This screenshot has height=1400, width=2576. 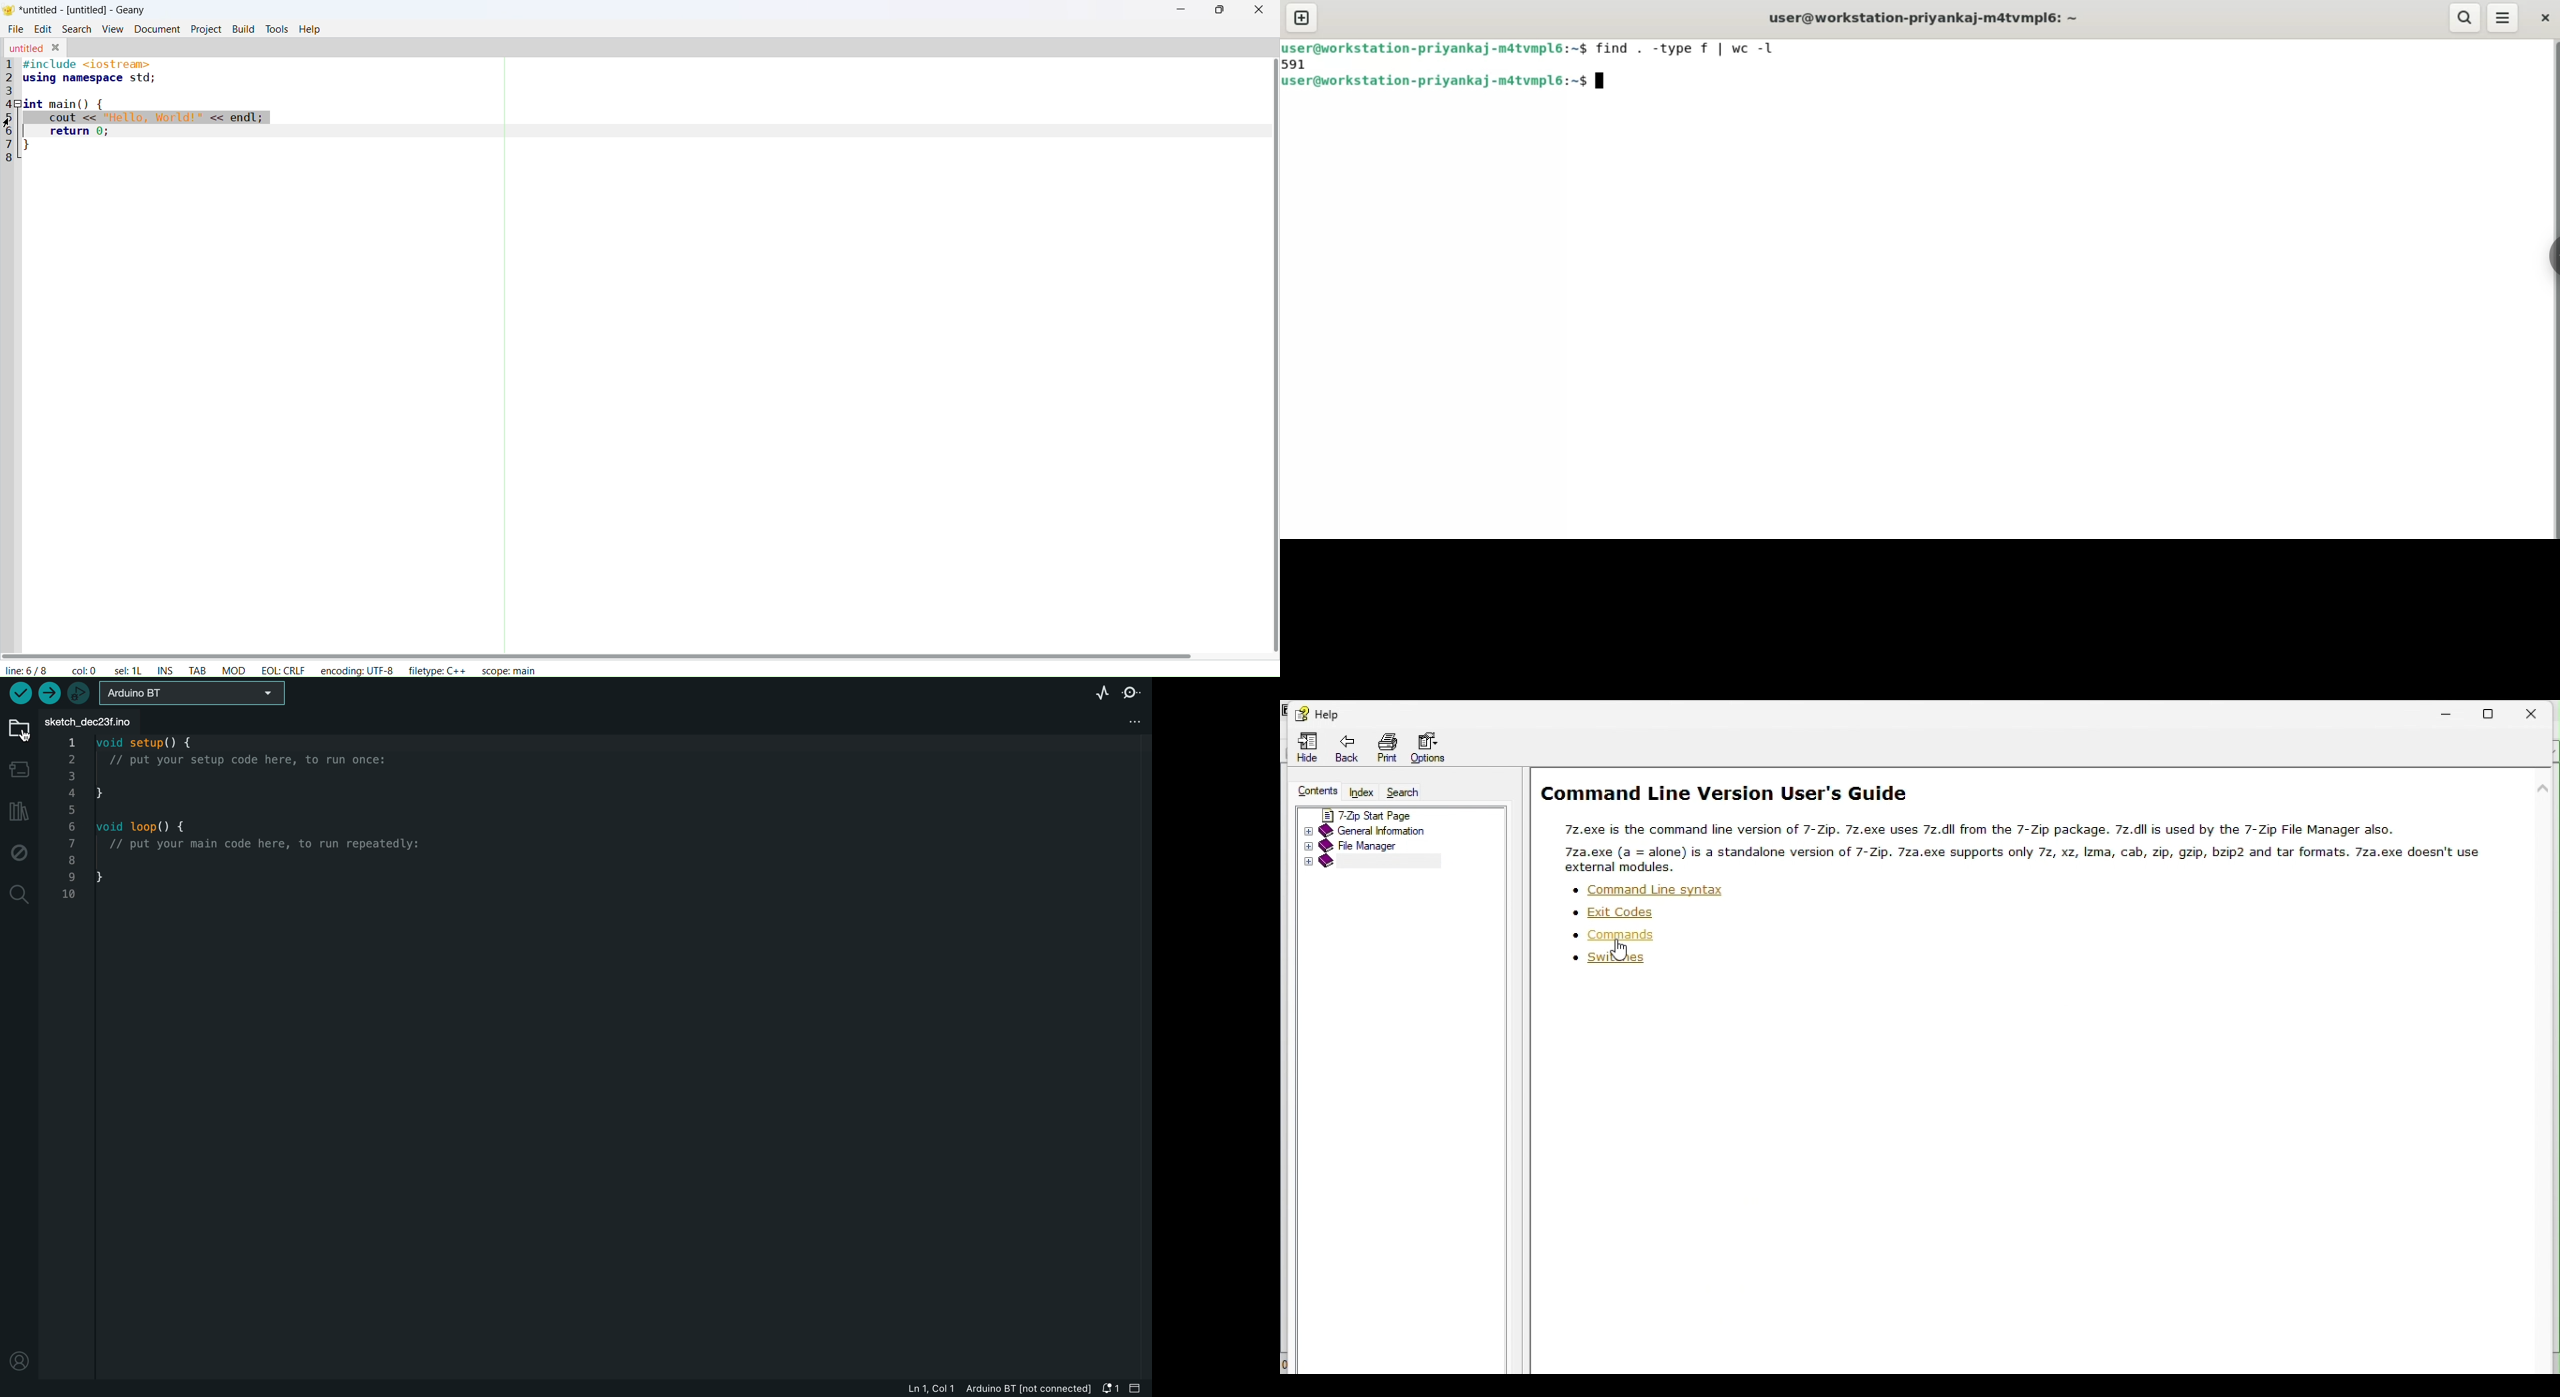 I want to click on 6      return 0;, so click(x=69, y=133).